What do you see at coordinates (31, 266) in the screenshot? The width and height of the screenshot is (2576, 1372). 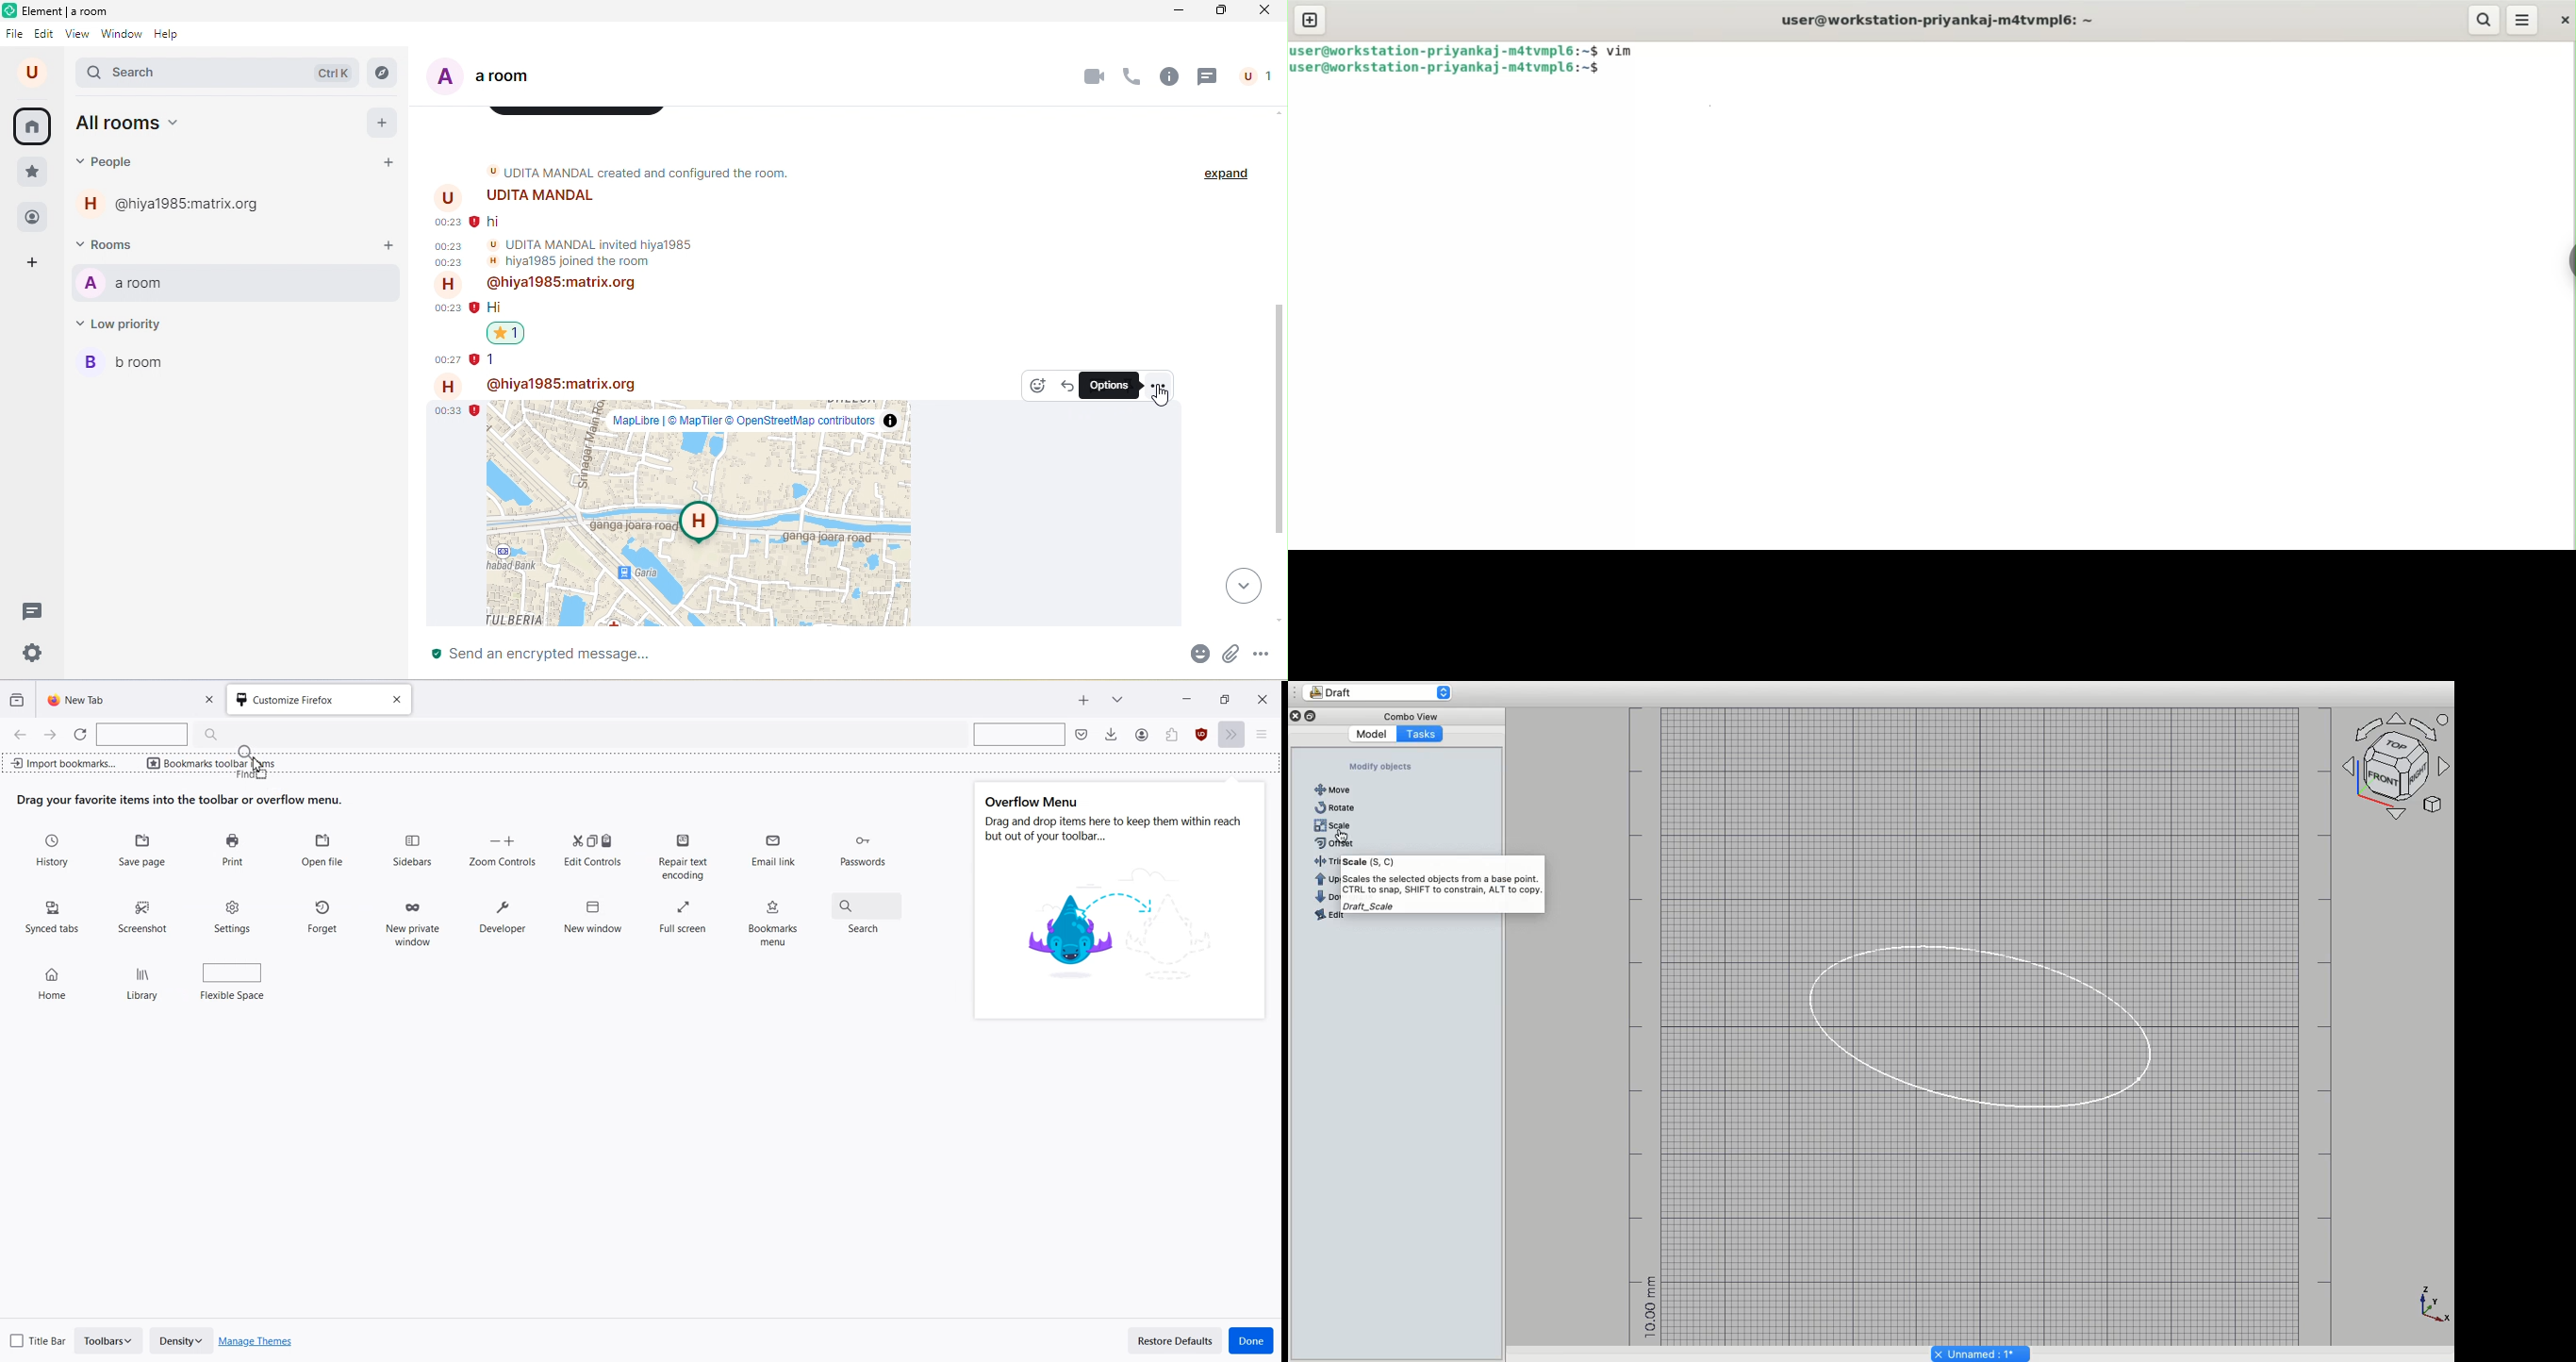 I see `add space` at bounding box center [31, 266].